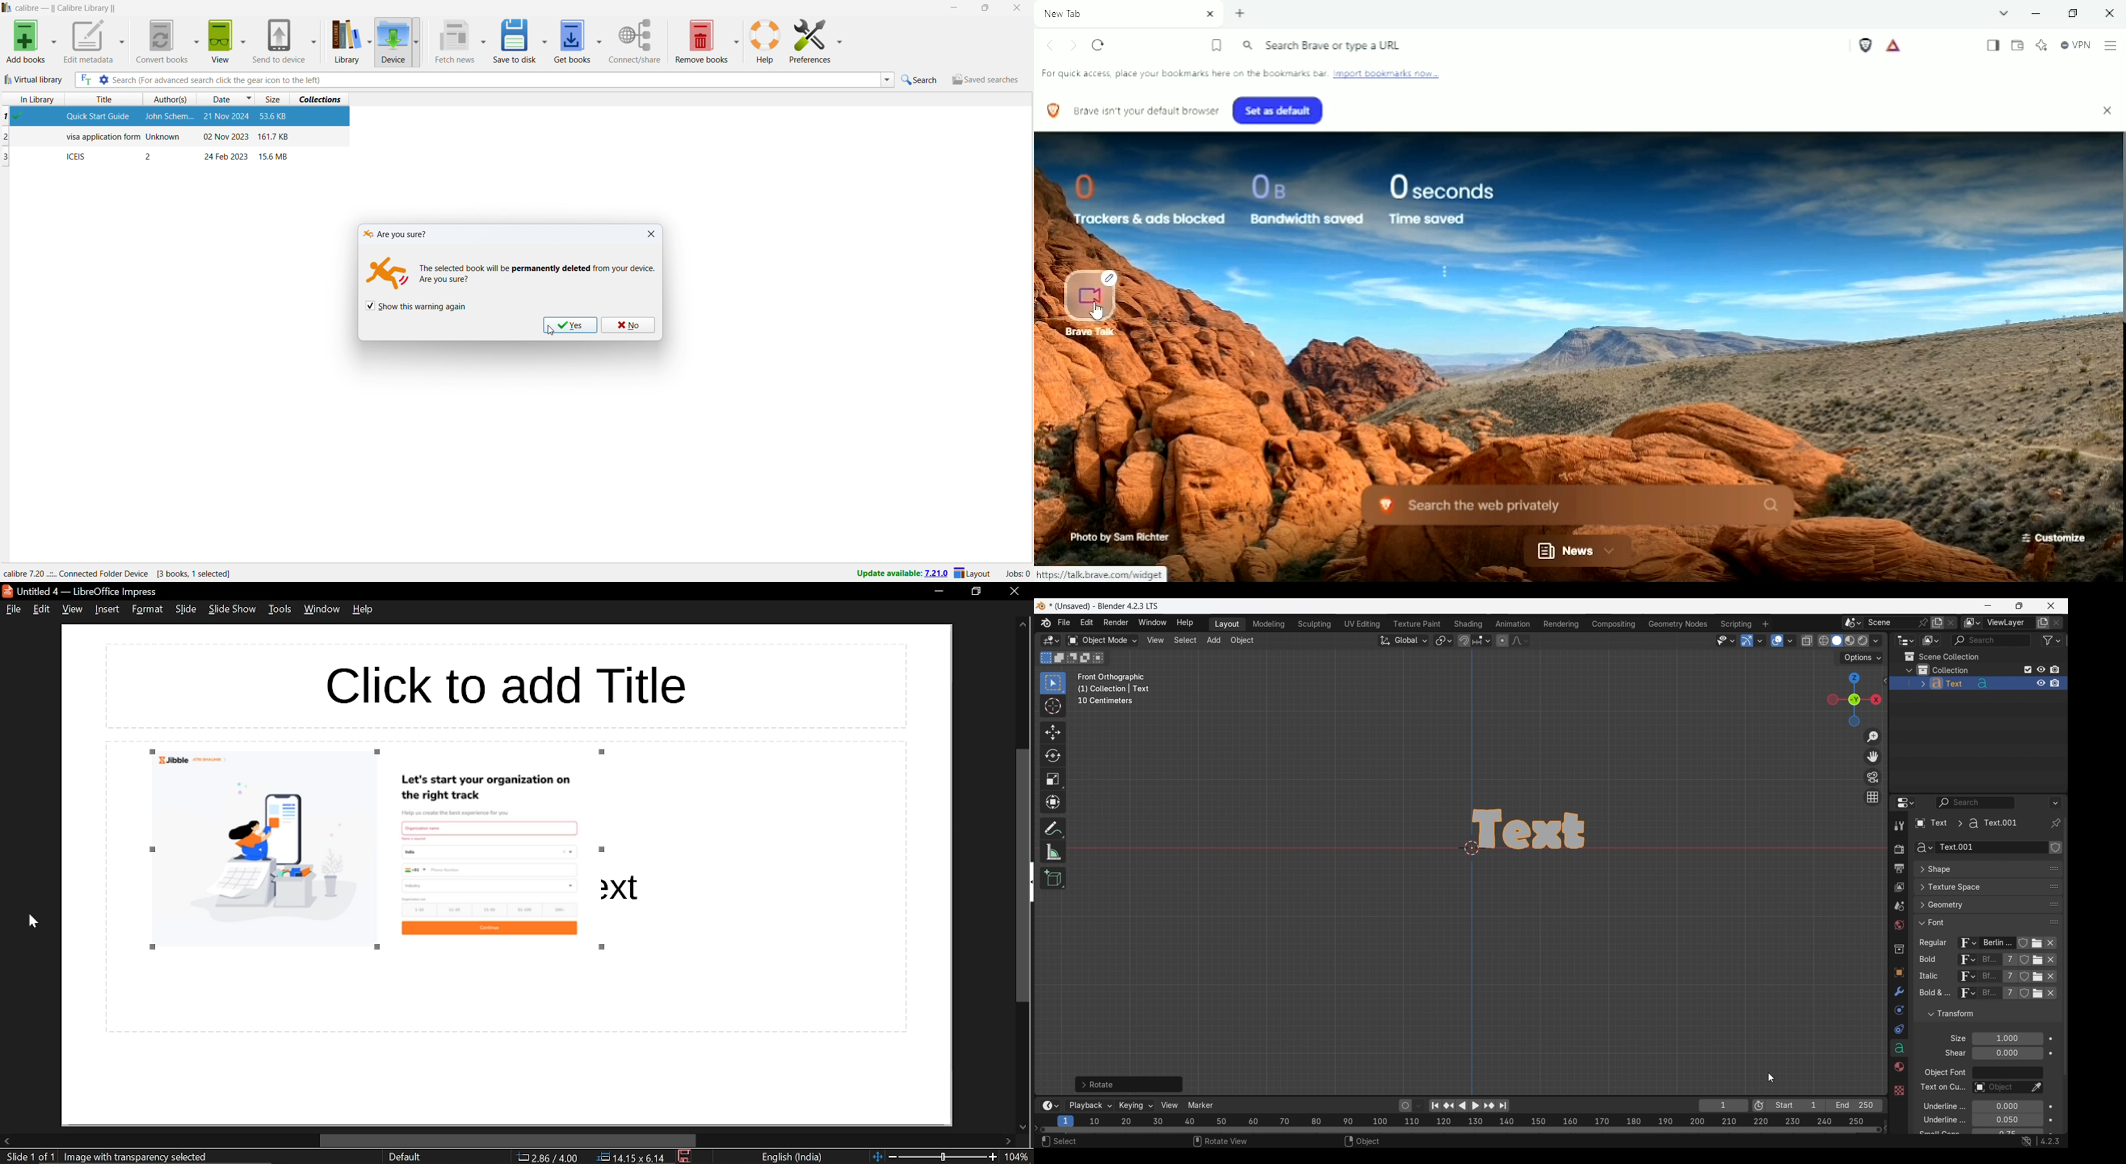 The image size is (2128, 1176). What do you see at coordinates (600, 39) in the screenshot?
I see `get books options` at bounding box center [600, 39].